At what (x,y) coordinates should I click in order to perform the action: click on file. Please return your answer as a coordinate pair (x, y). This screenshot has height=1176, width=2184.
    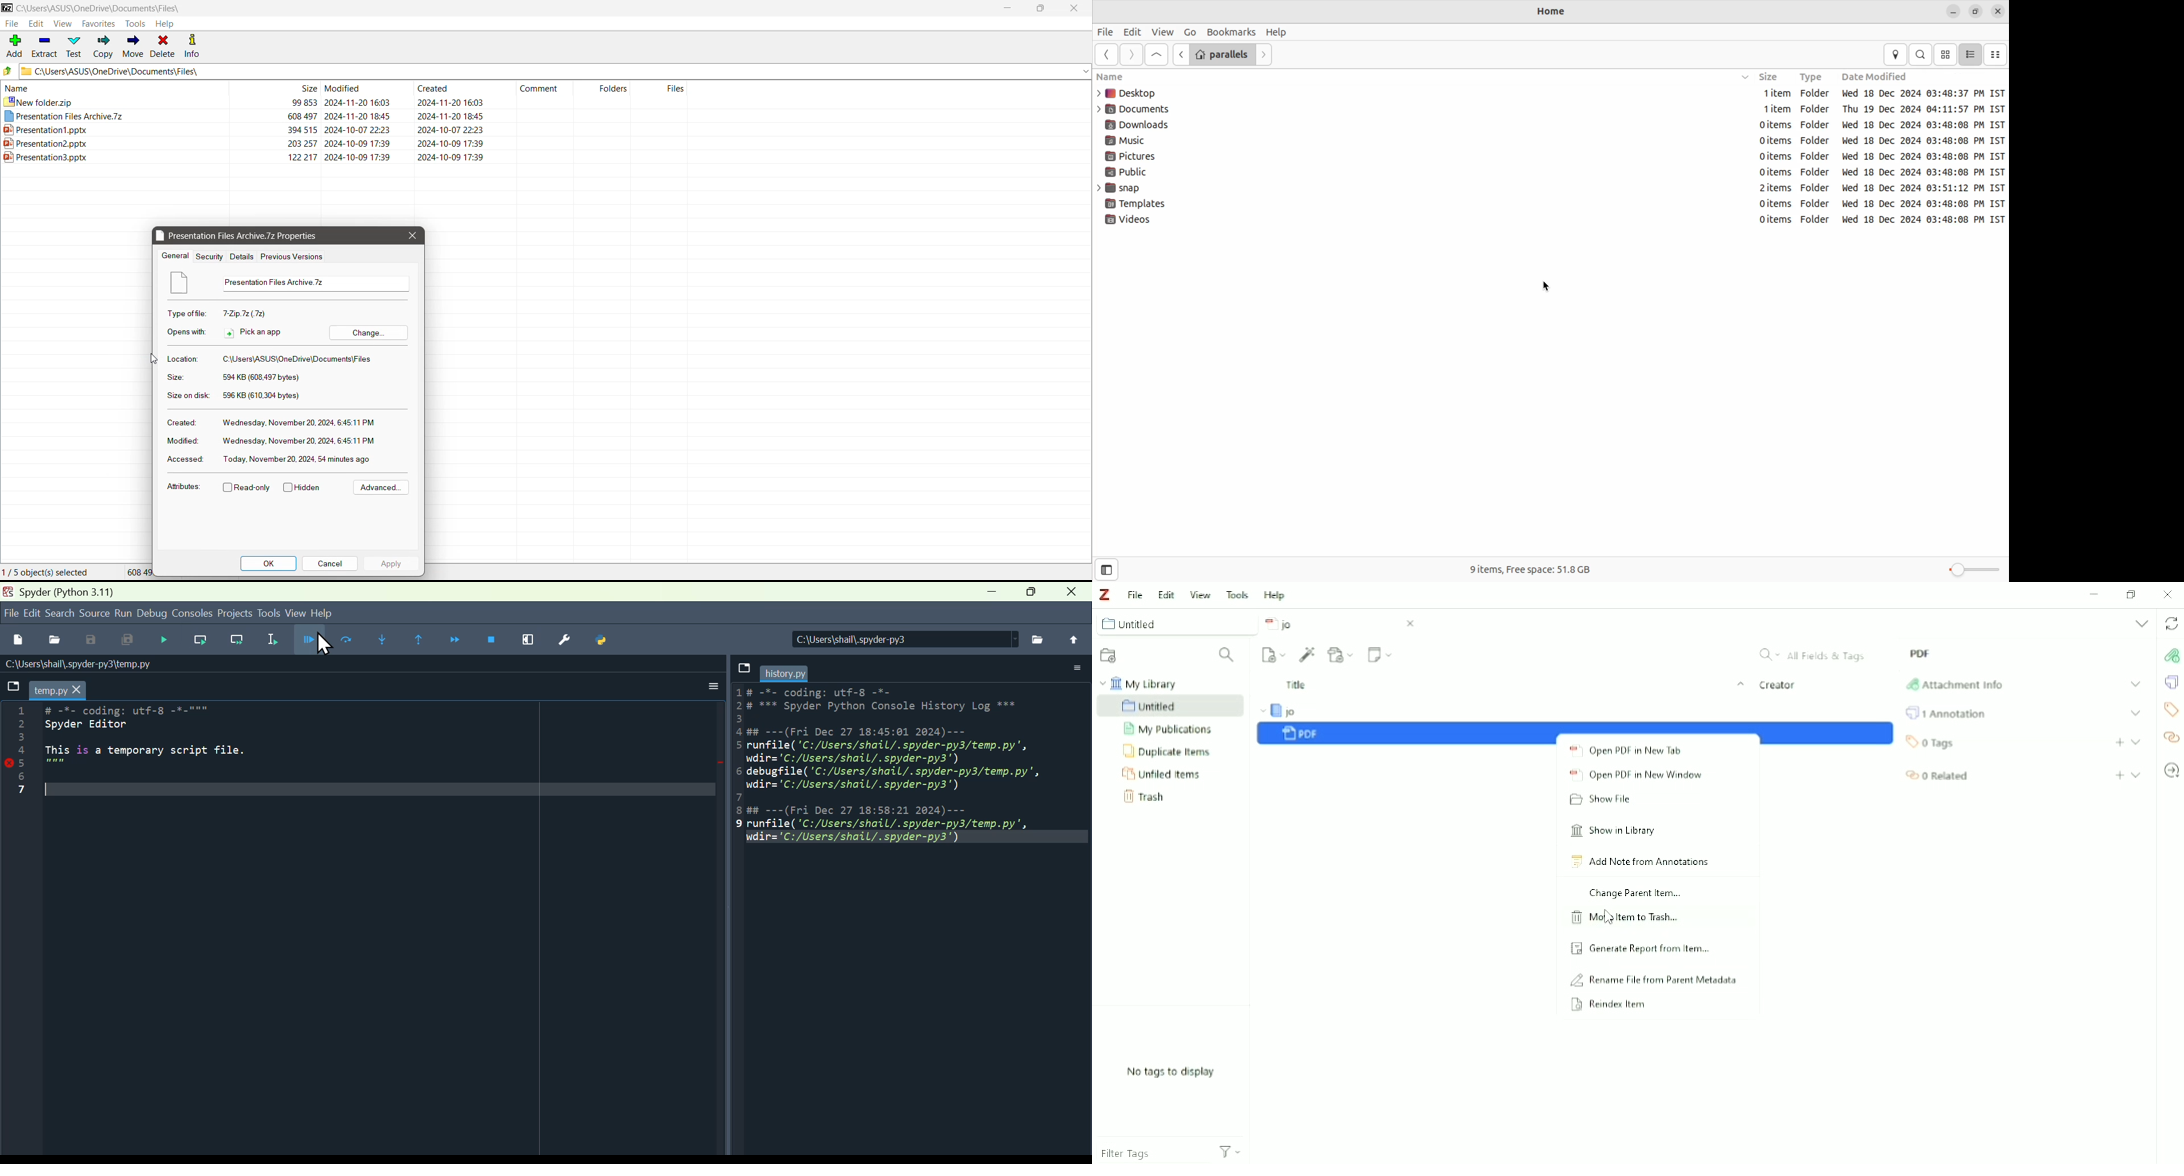
    Looking at the image, I should click on (1039, 638).